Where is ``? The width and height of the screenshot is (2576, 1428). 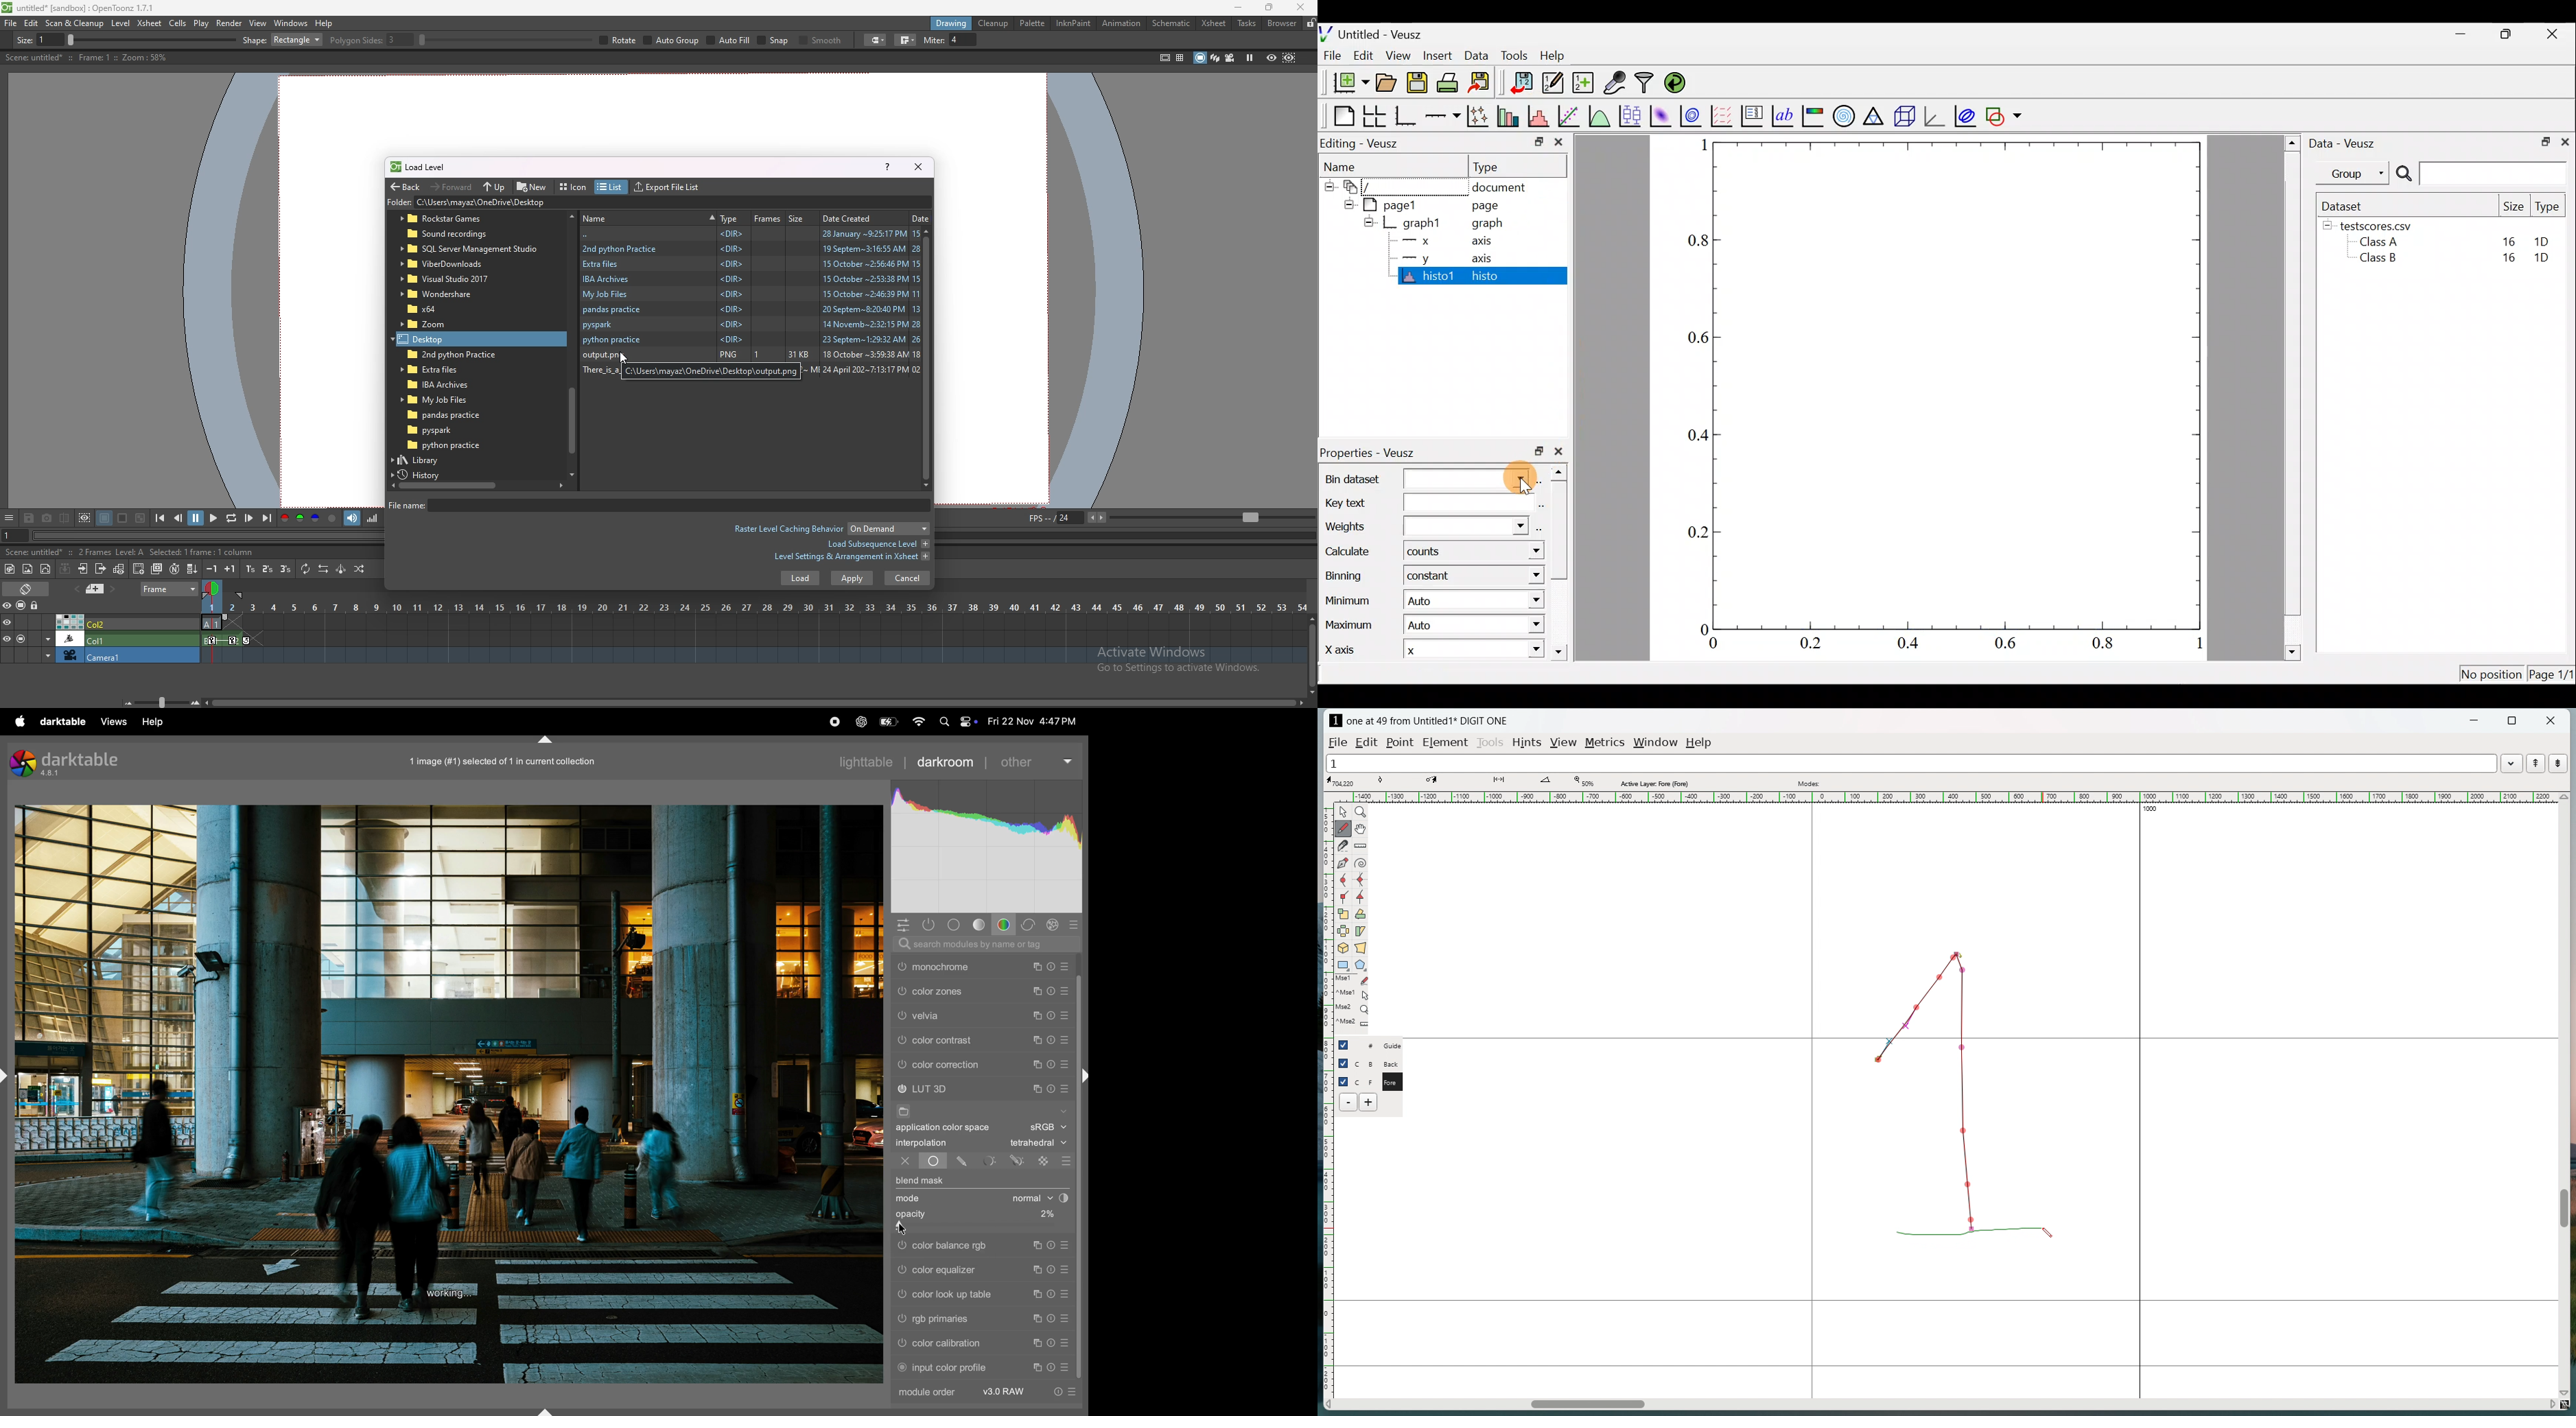
 is located at coordinates (903, 1295).